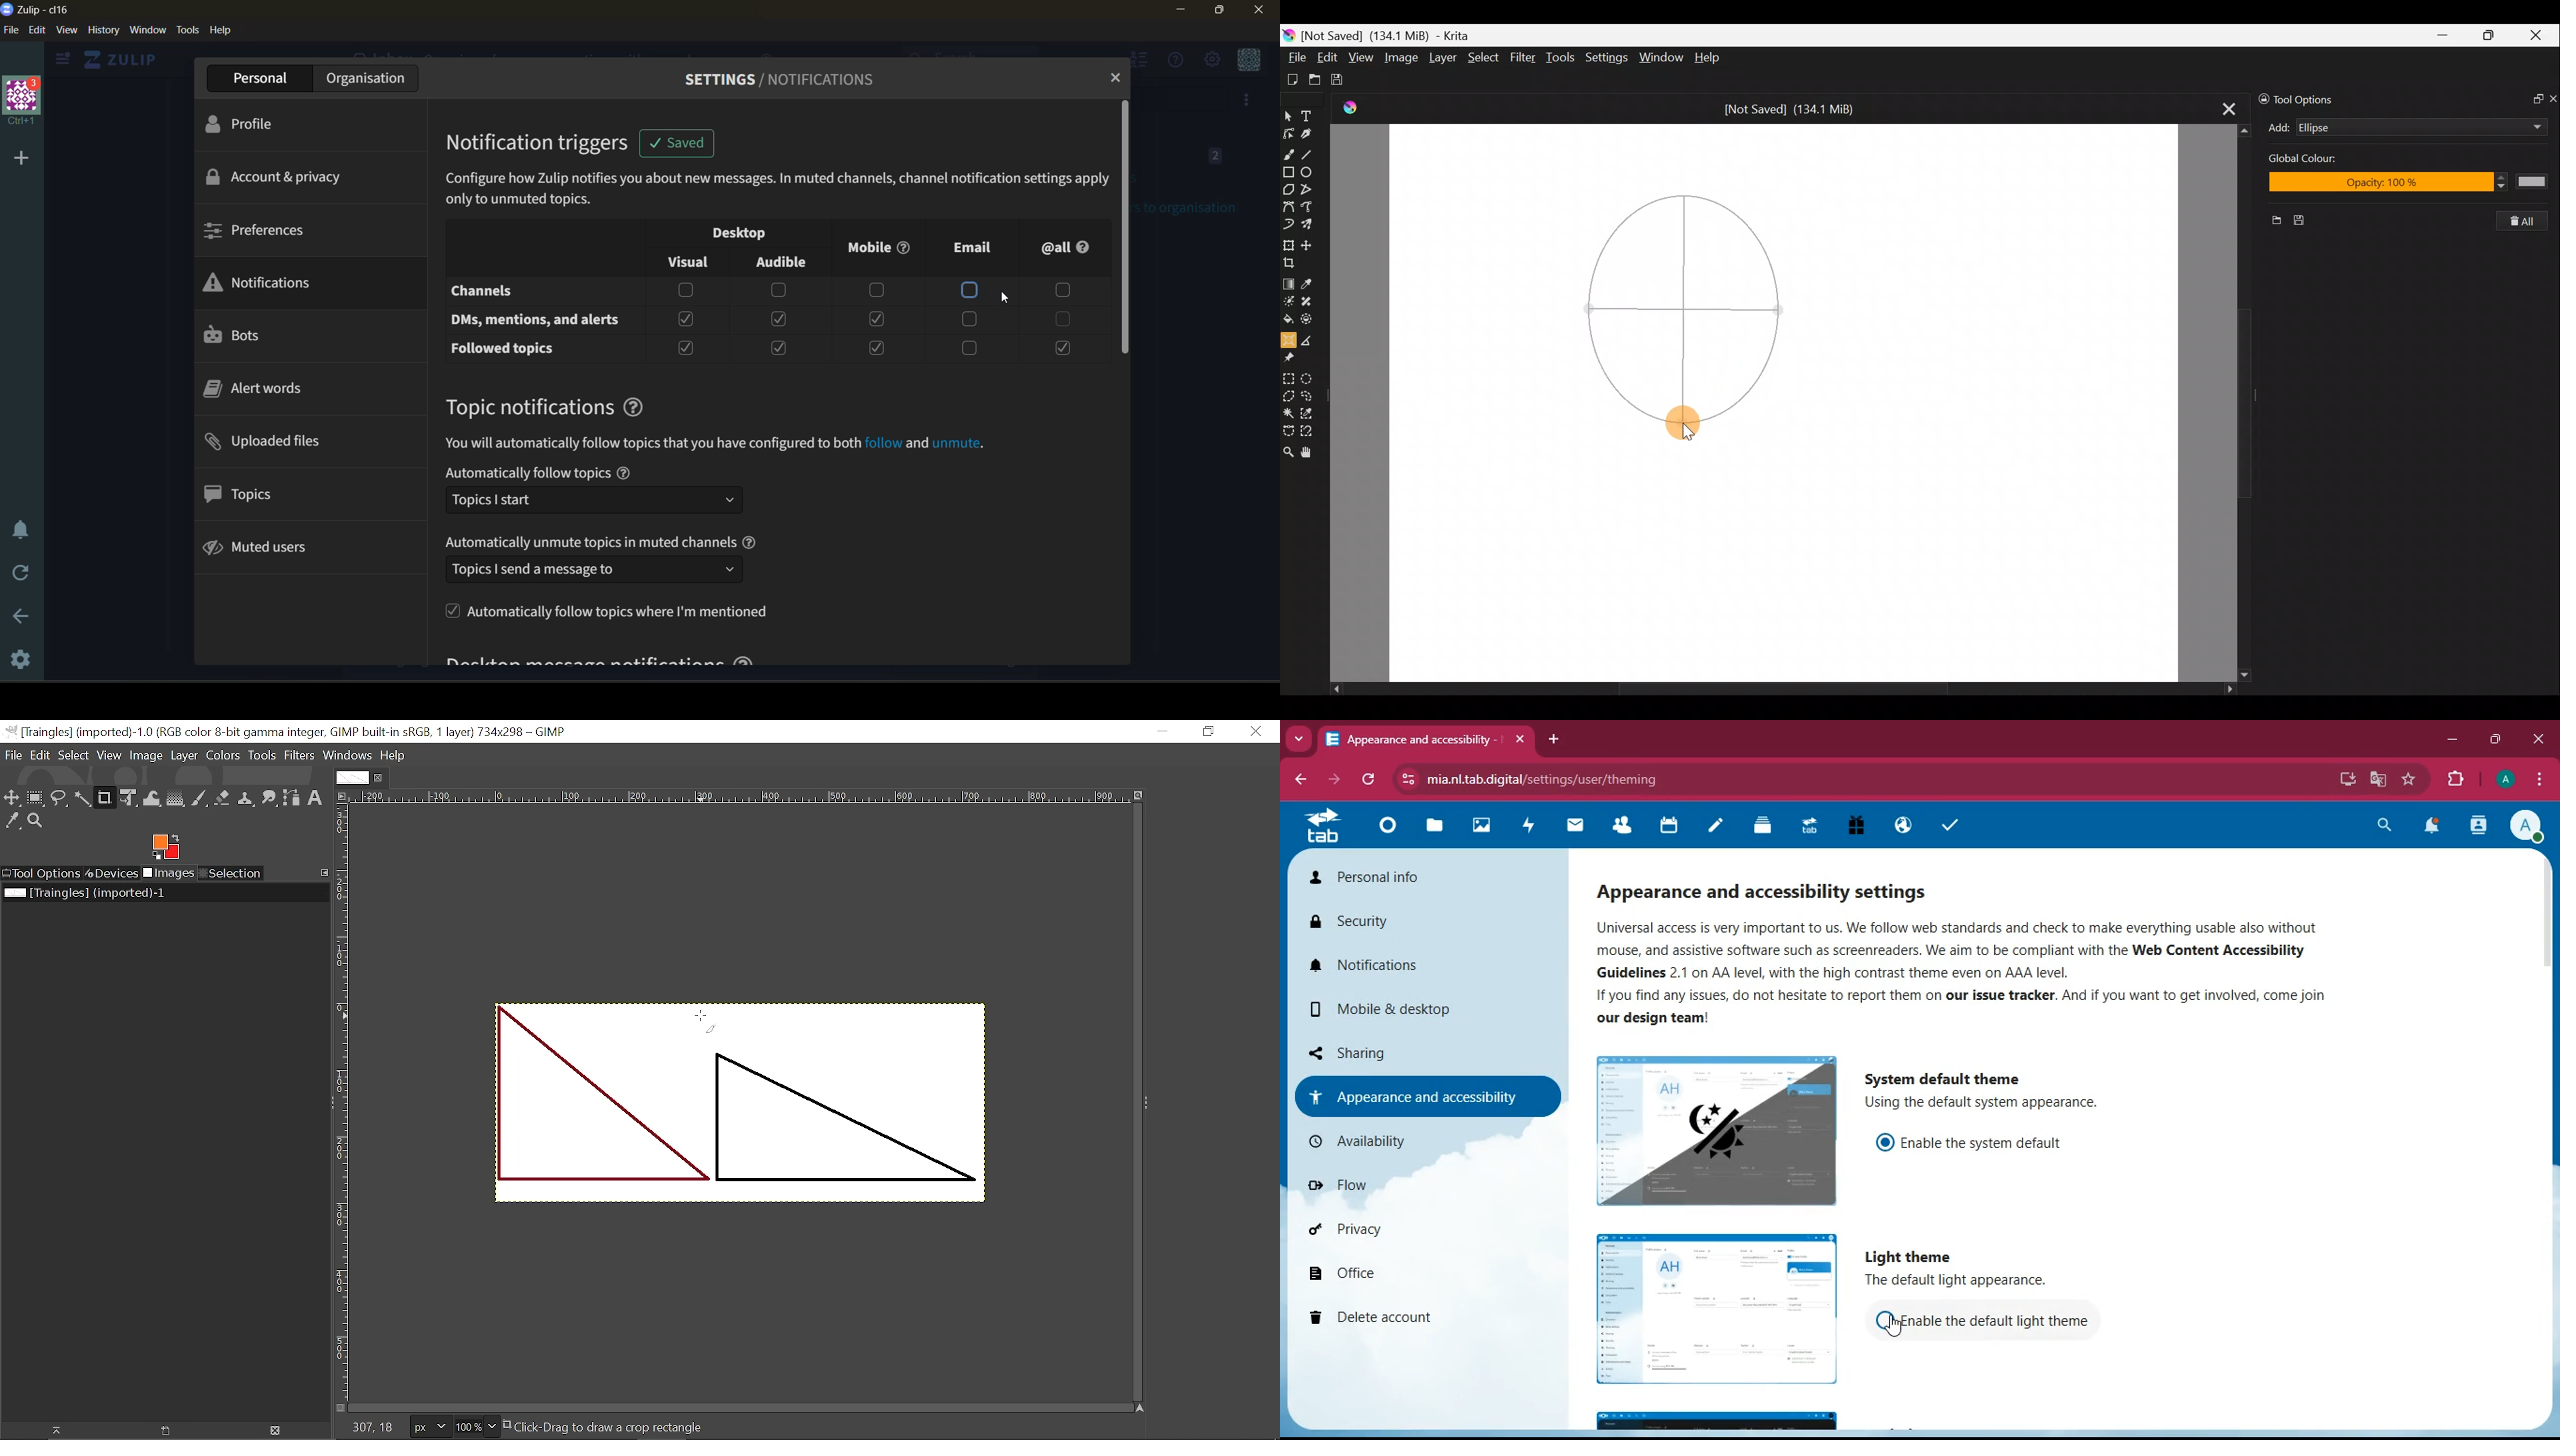  What do you see at coordinates (1312, 131) in the screenshot?
I see `Calligraphy` at bounding box center [1312, 131].